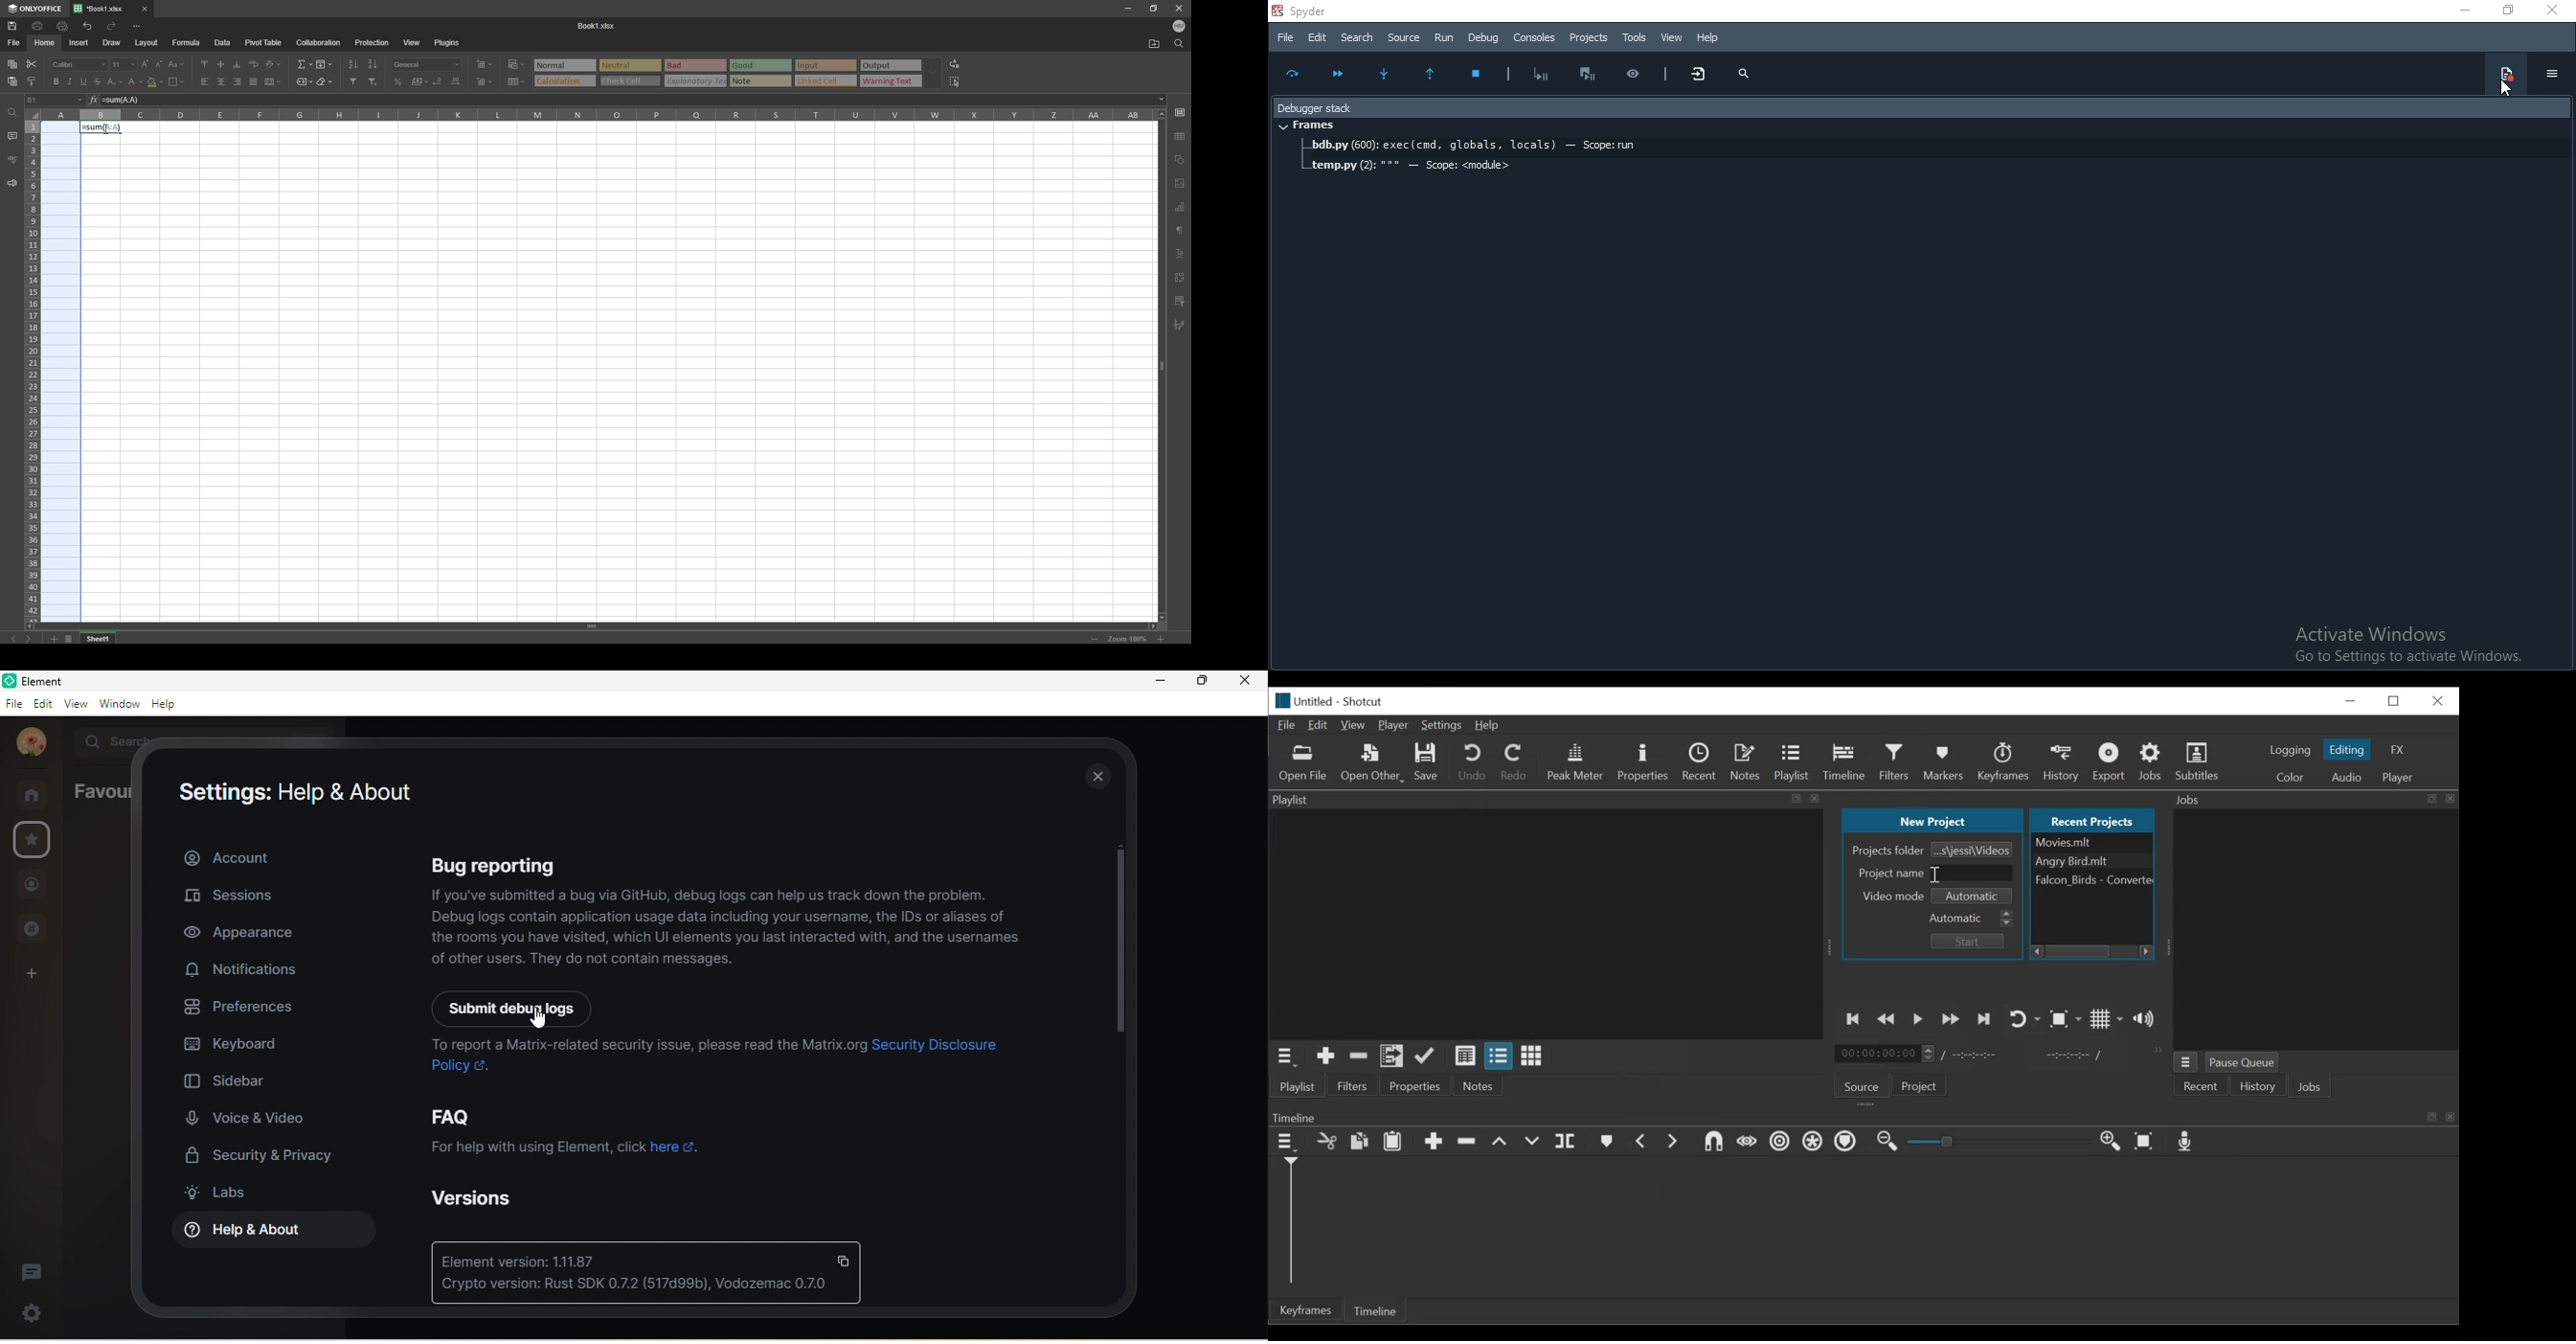  What do you see at coordinates (372, 42) in the screenshot?
I see `protection` at bounding box center [372, 42].